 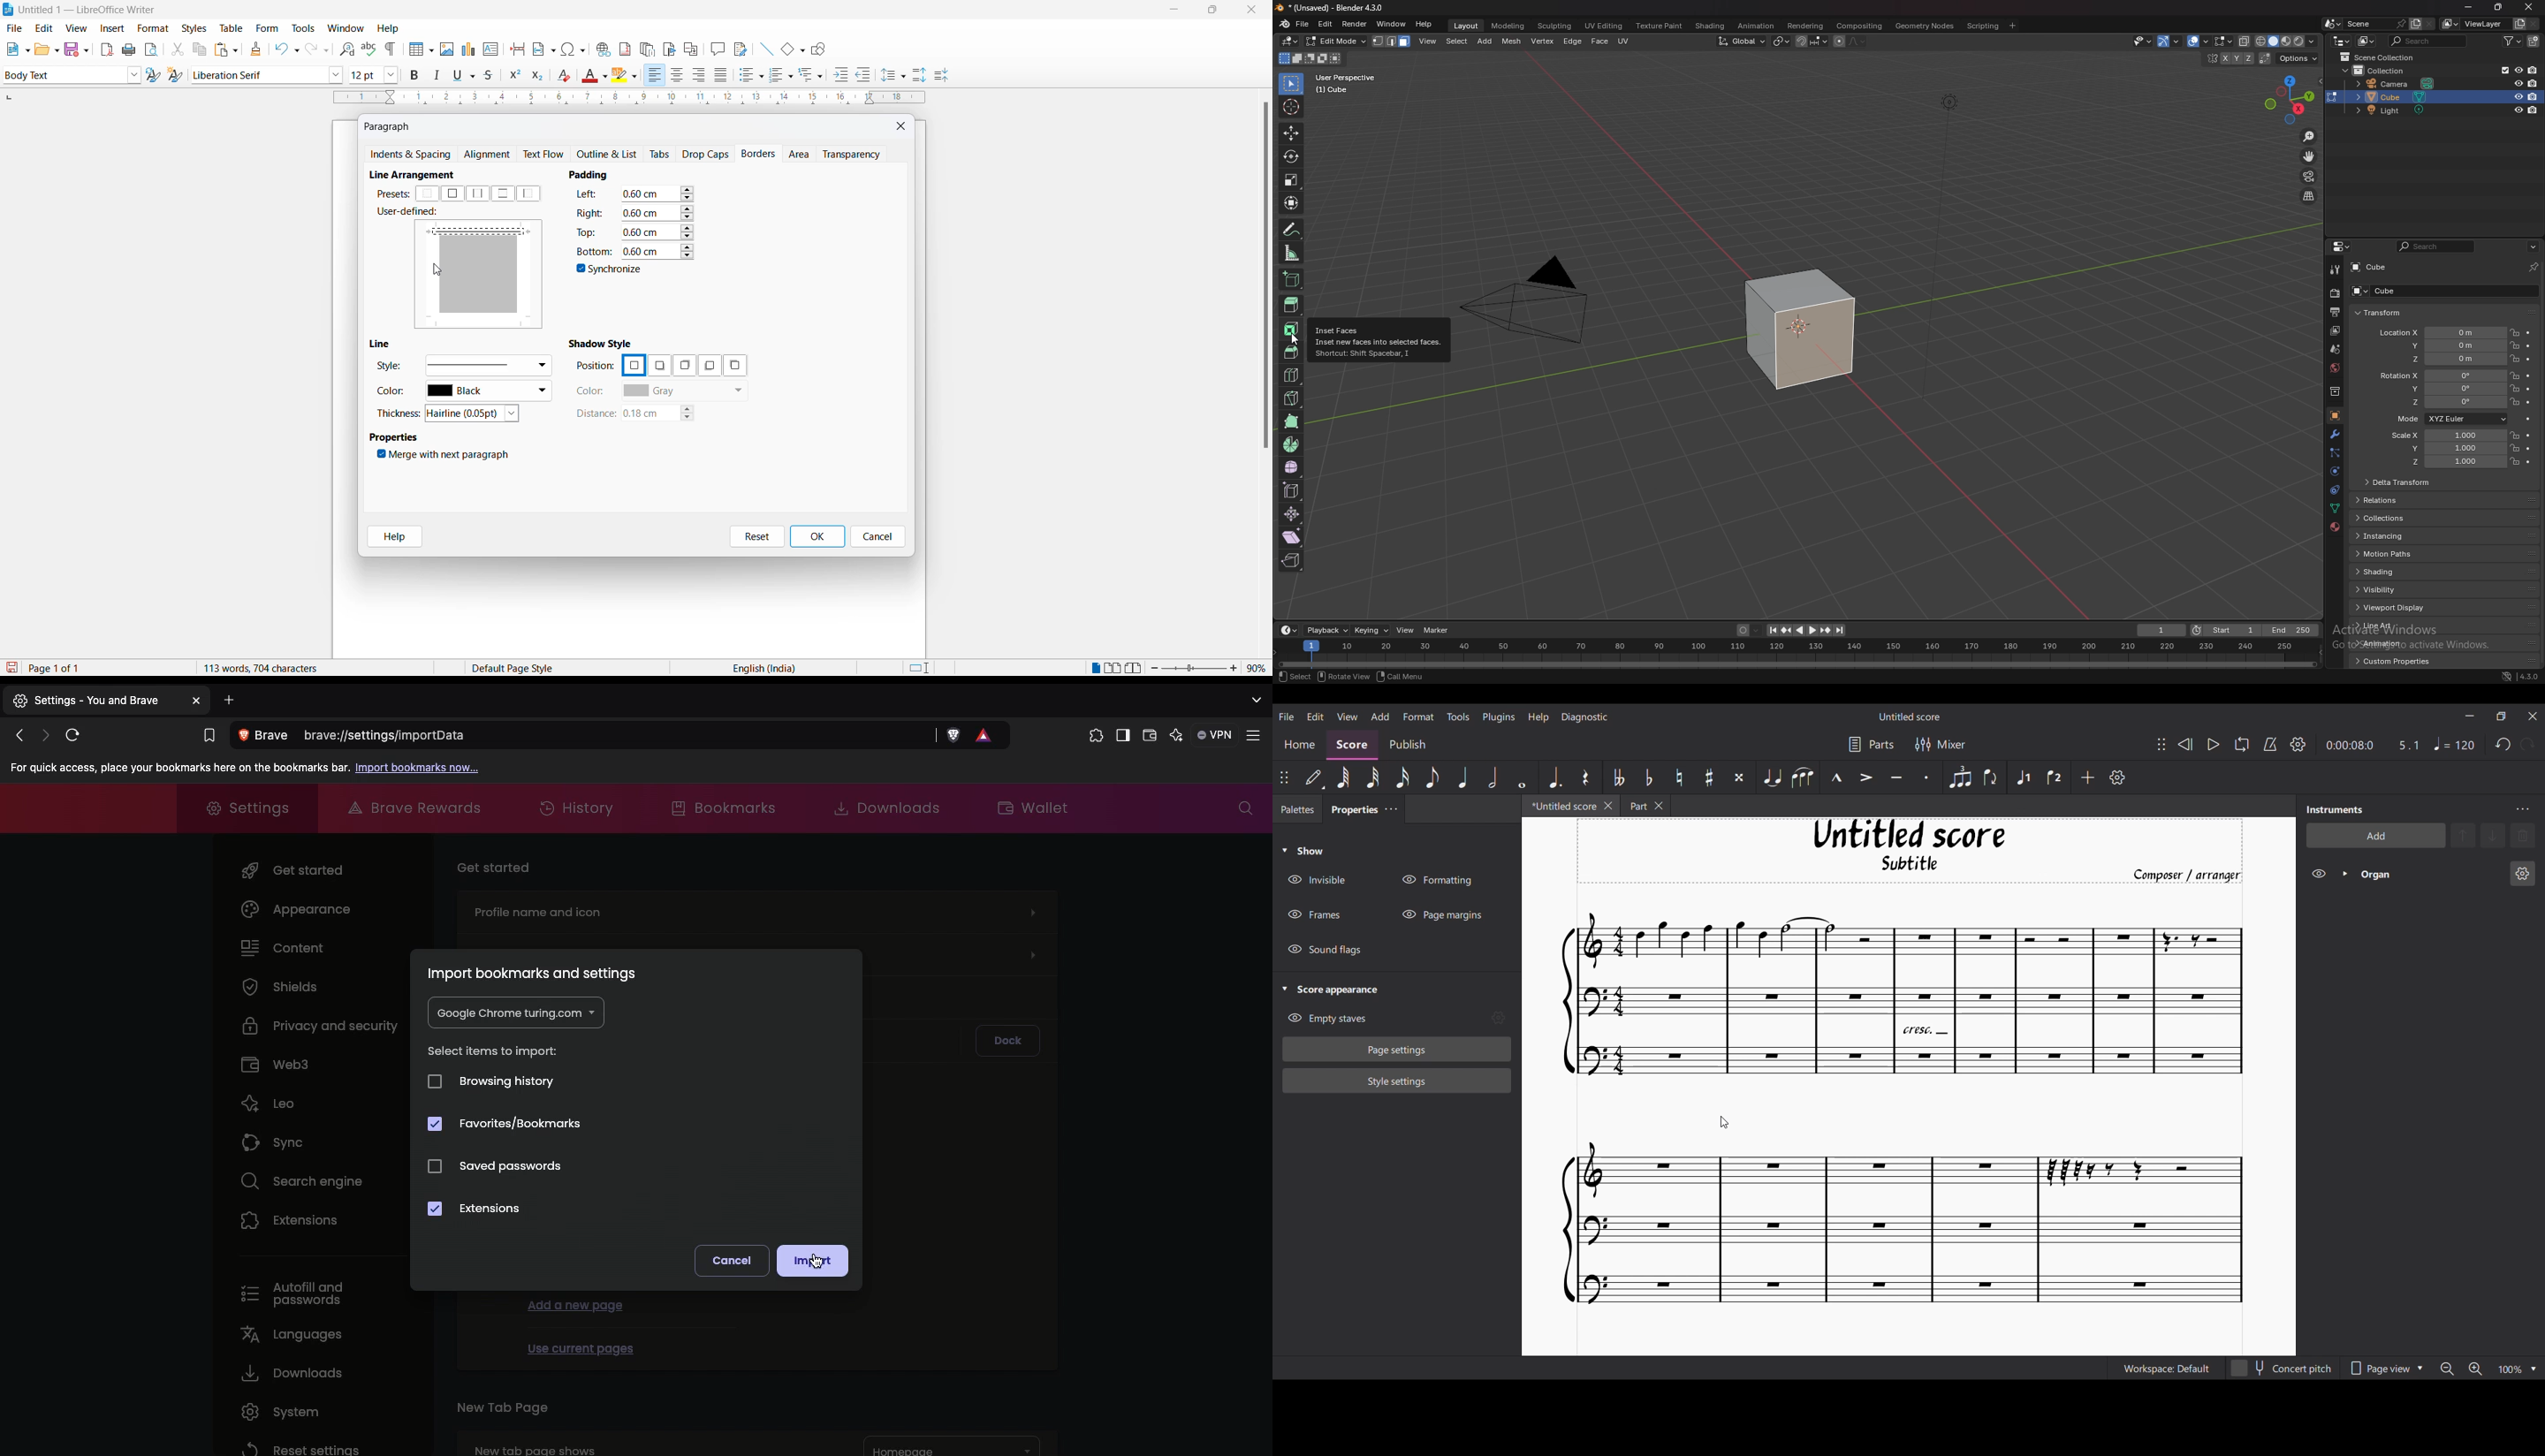 I want to click on proportional editing objects, so click(x=1838, y=42).